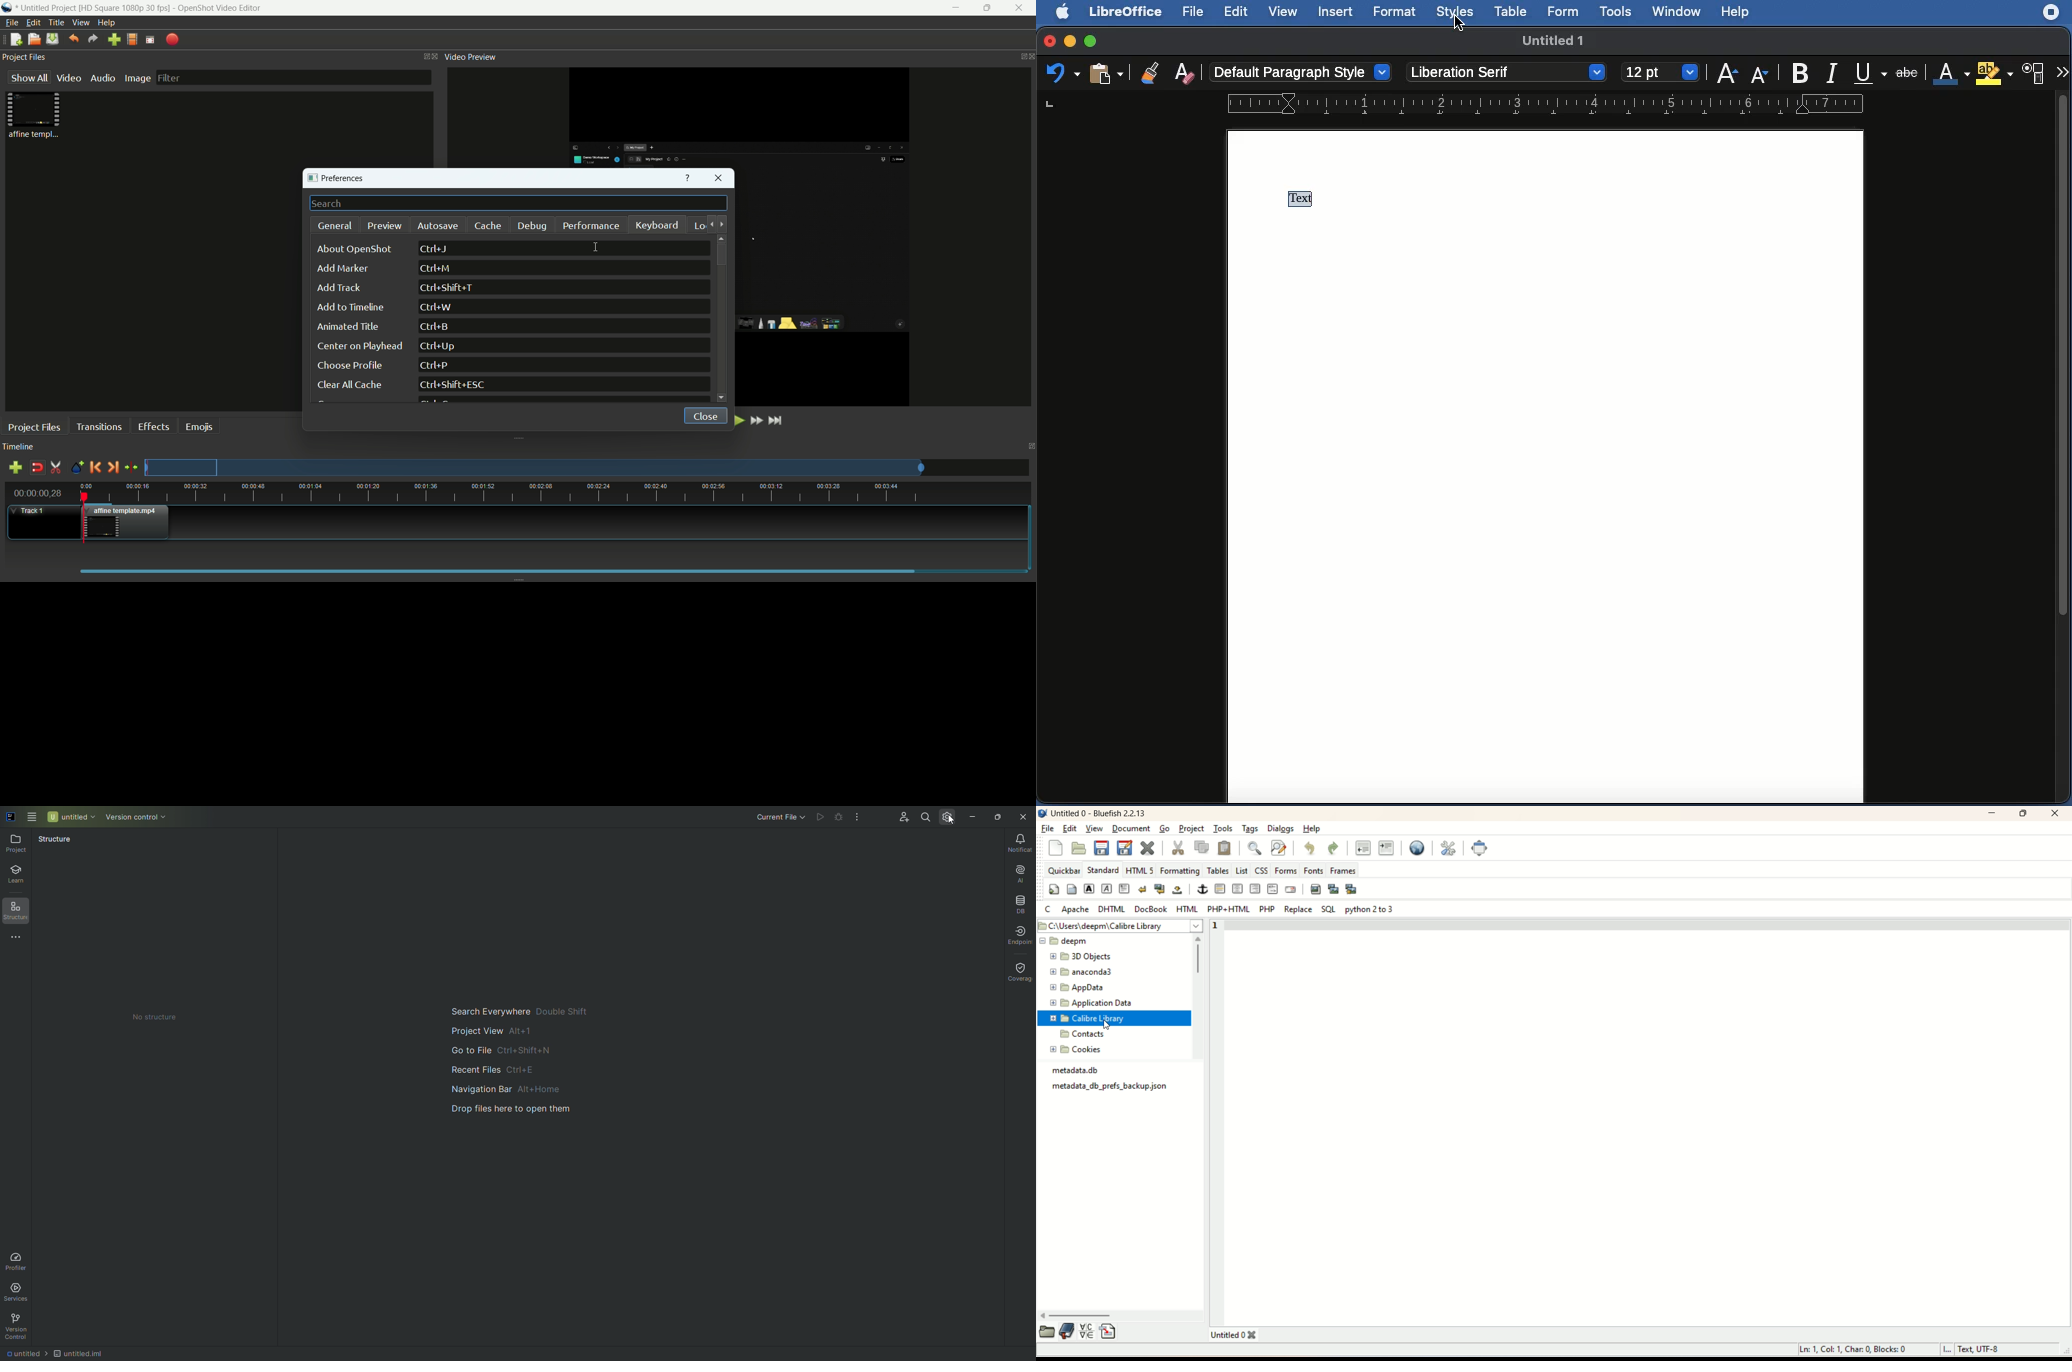  Describe the element at coordinates (1675, 13) in the screenshot. I see `Window` at that location.